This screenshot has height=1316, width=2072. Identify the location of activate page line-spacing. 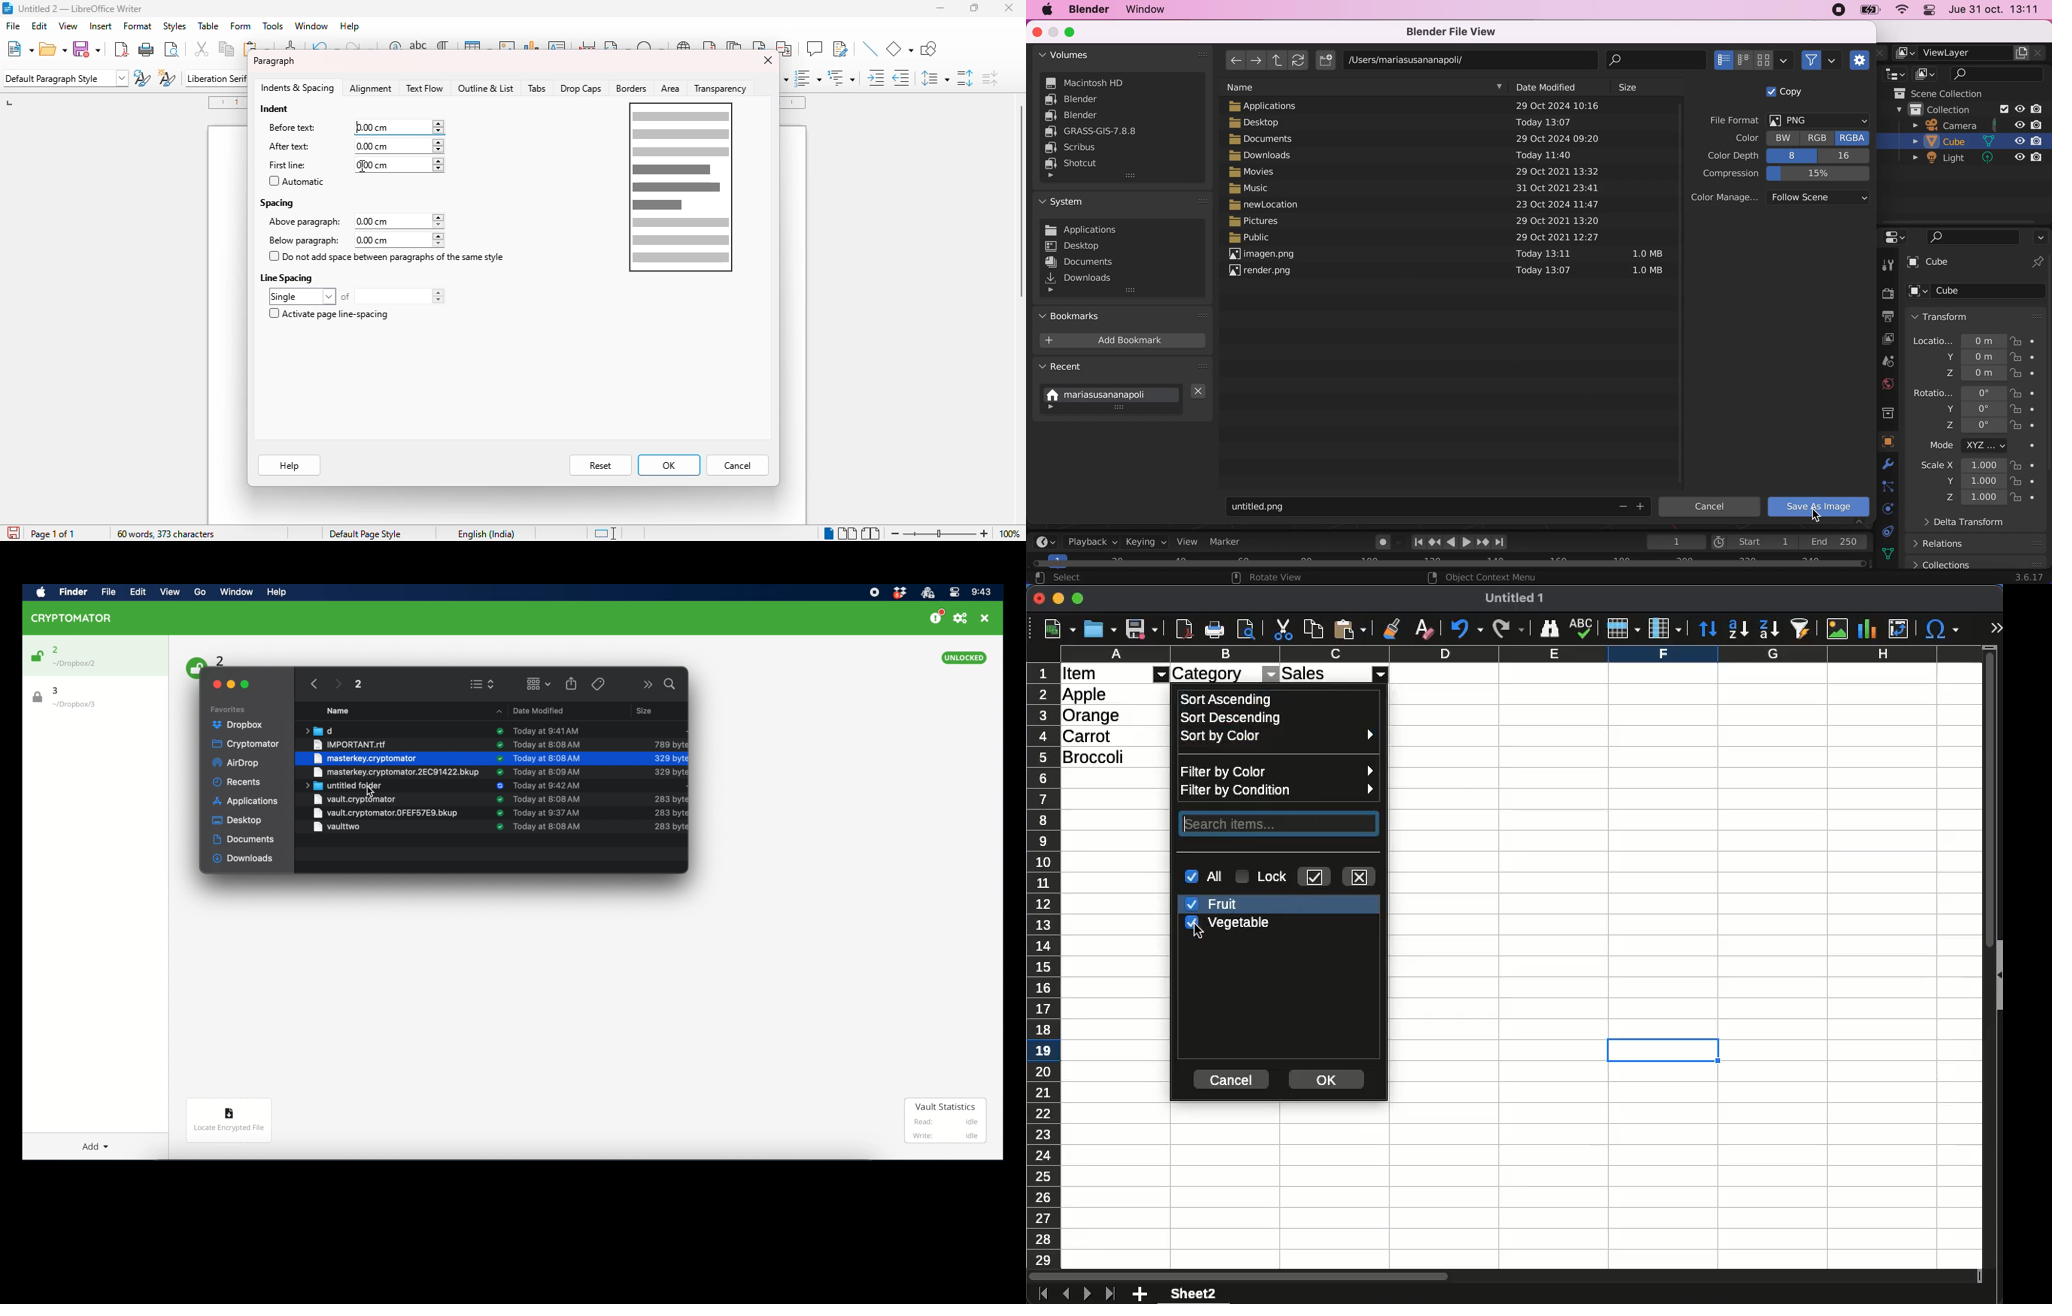
(328, 314).